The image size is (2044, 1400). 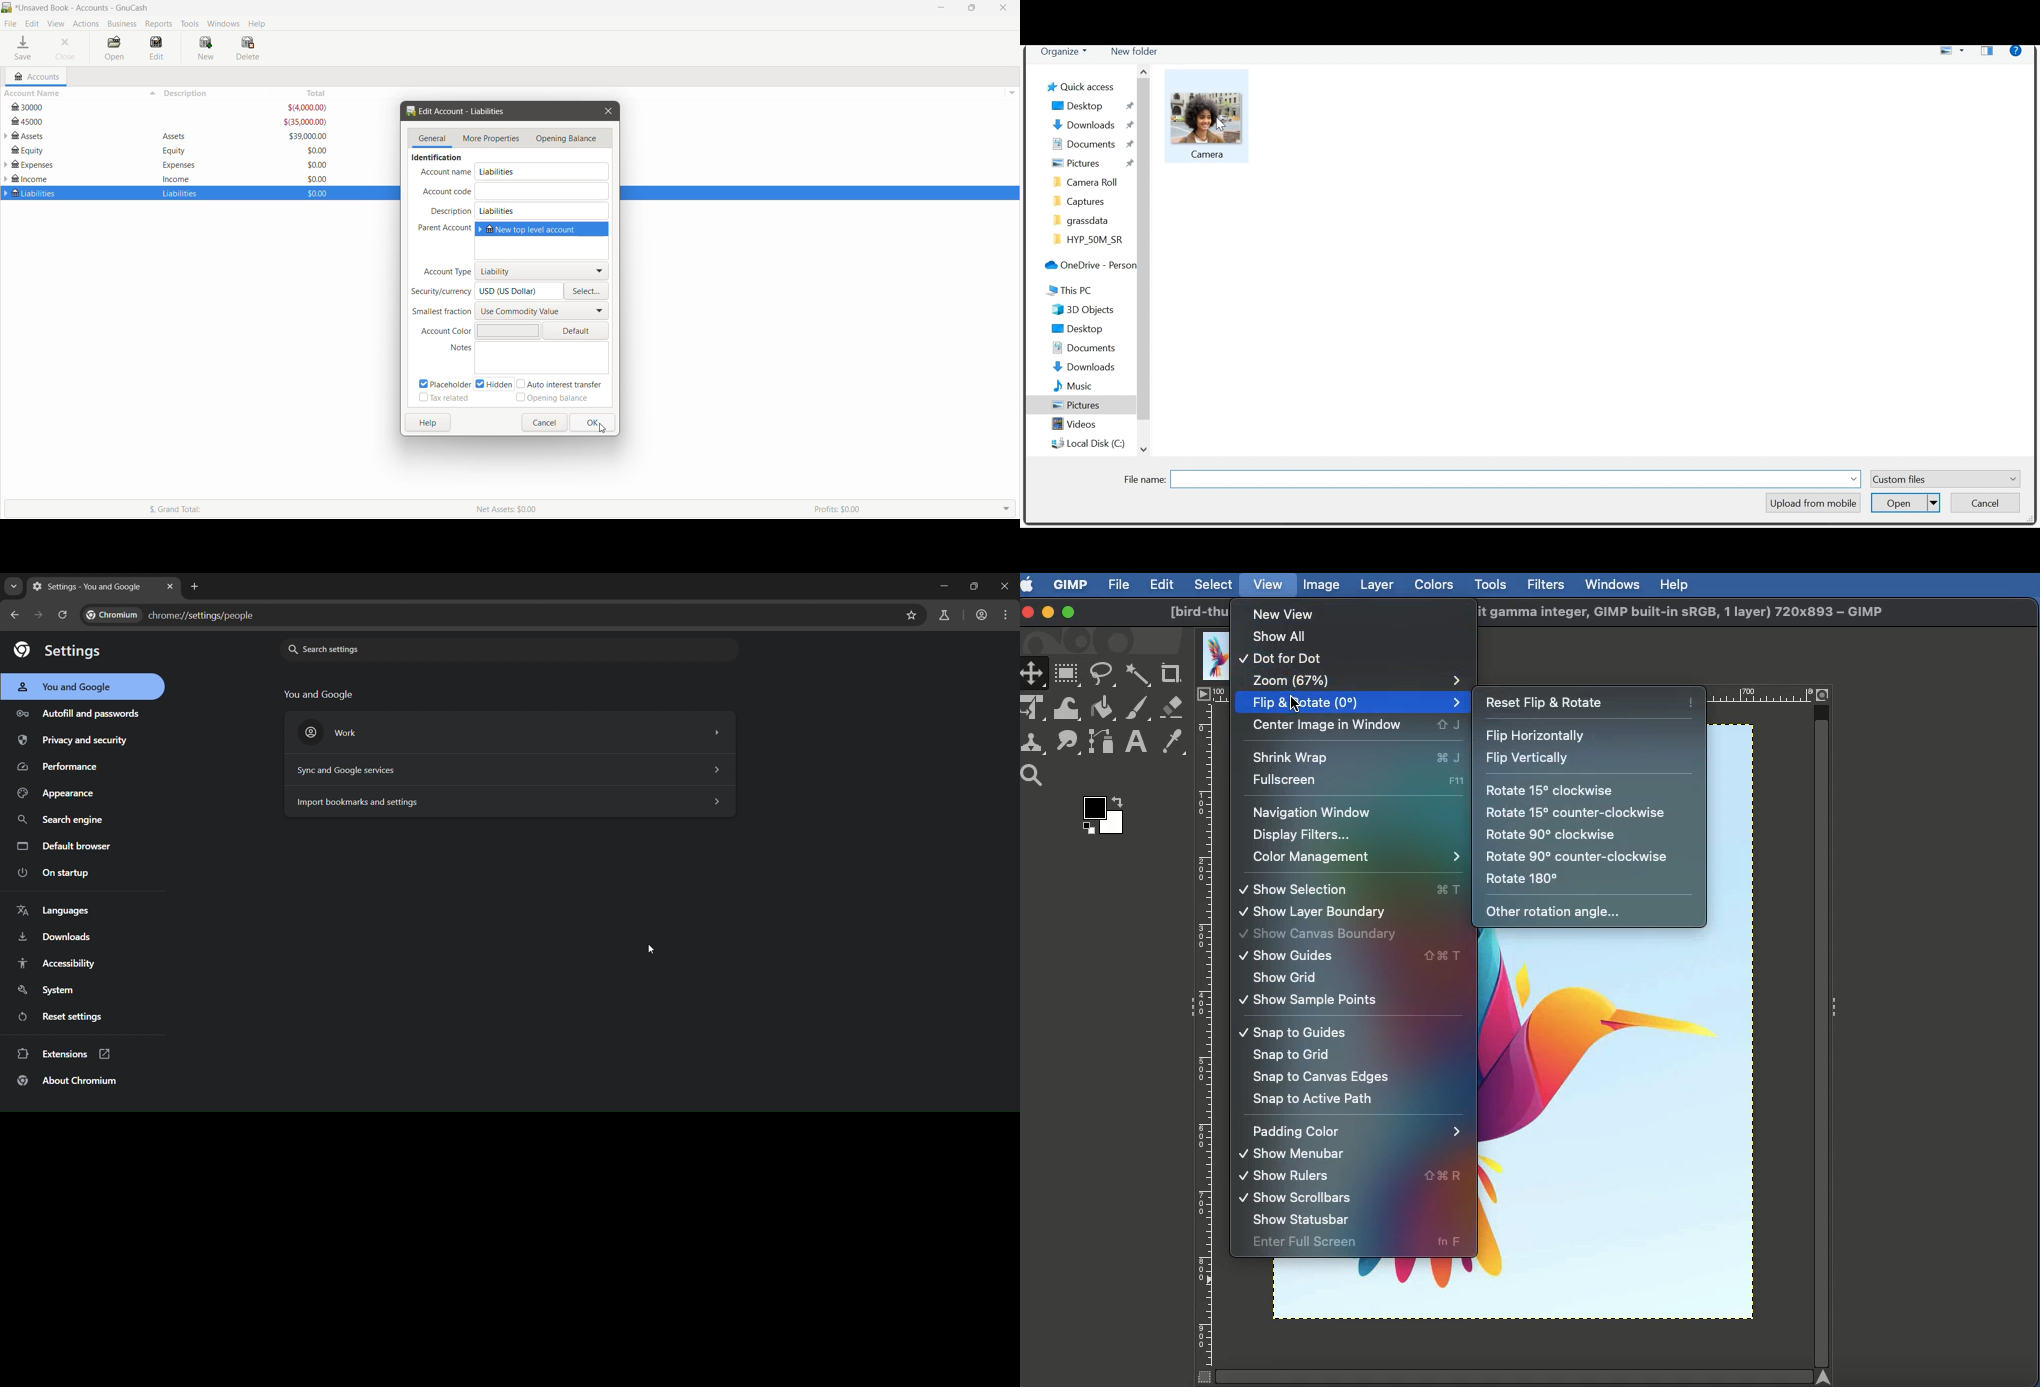 I want to click on Field name, so click(x=1516, y=480).